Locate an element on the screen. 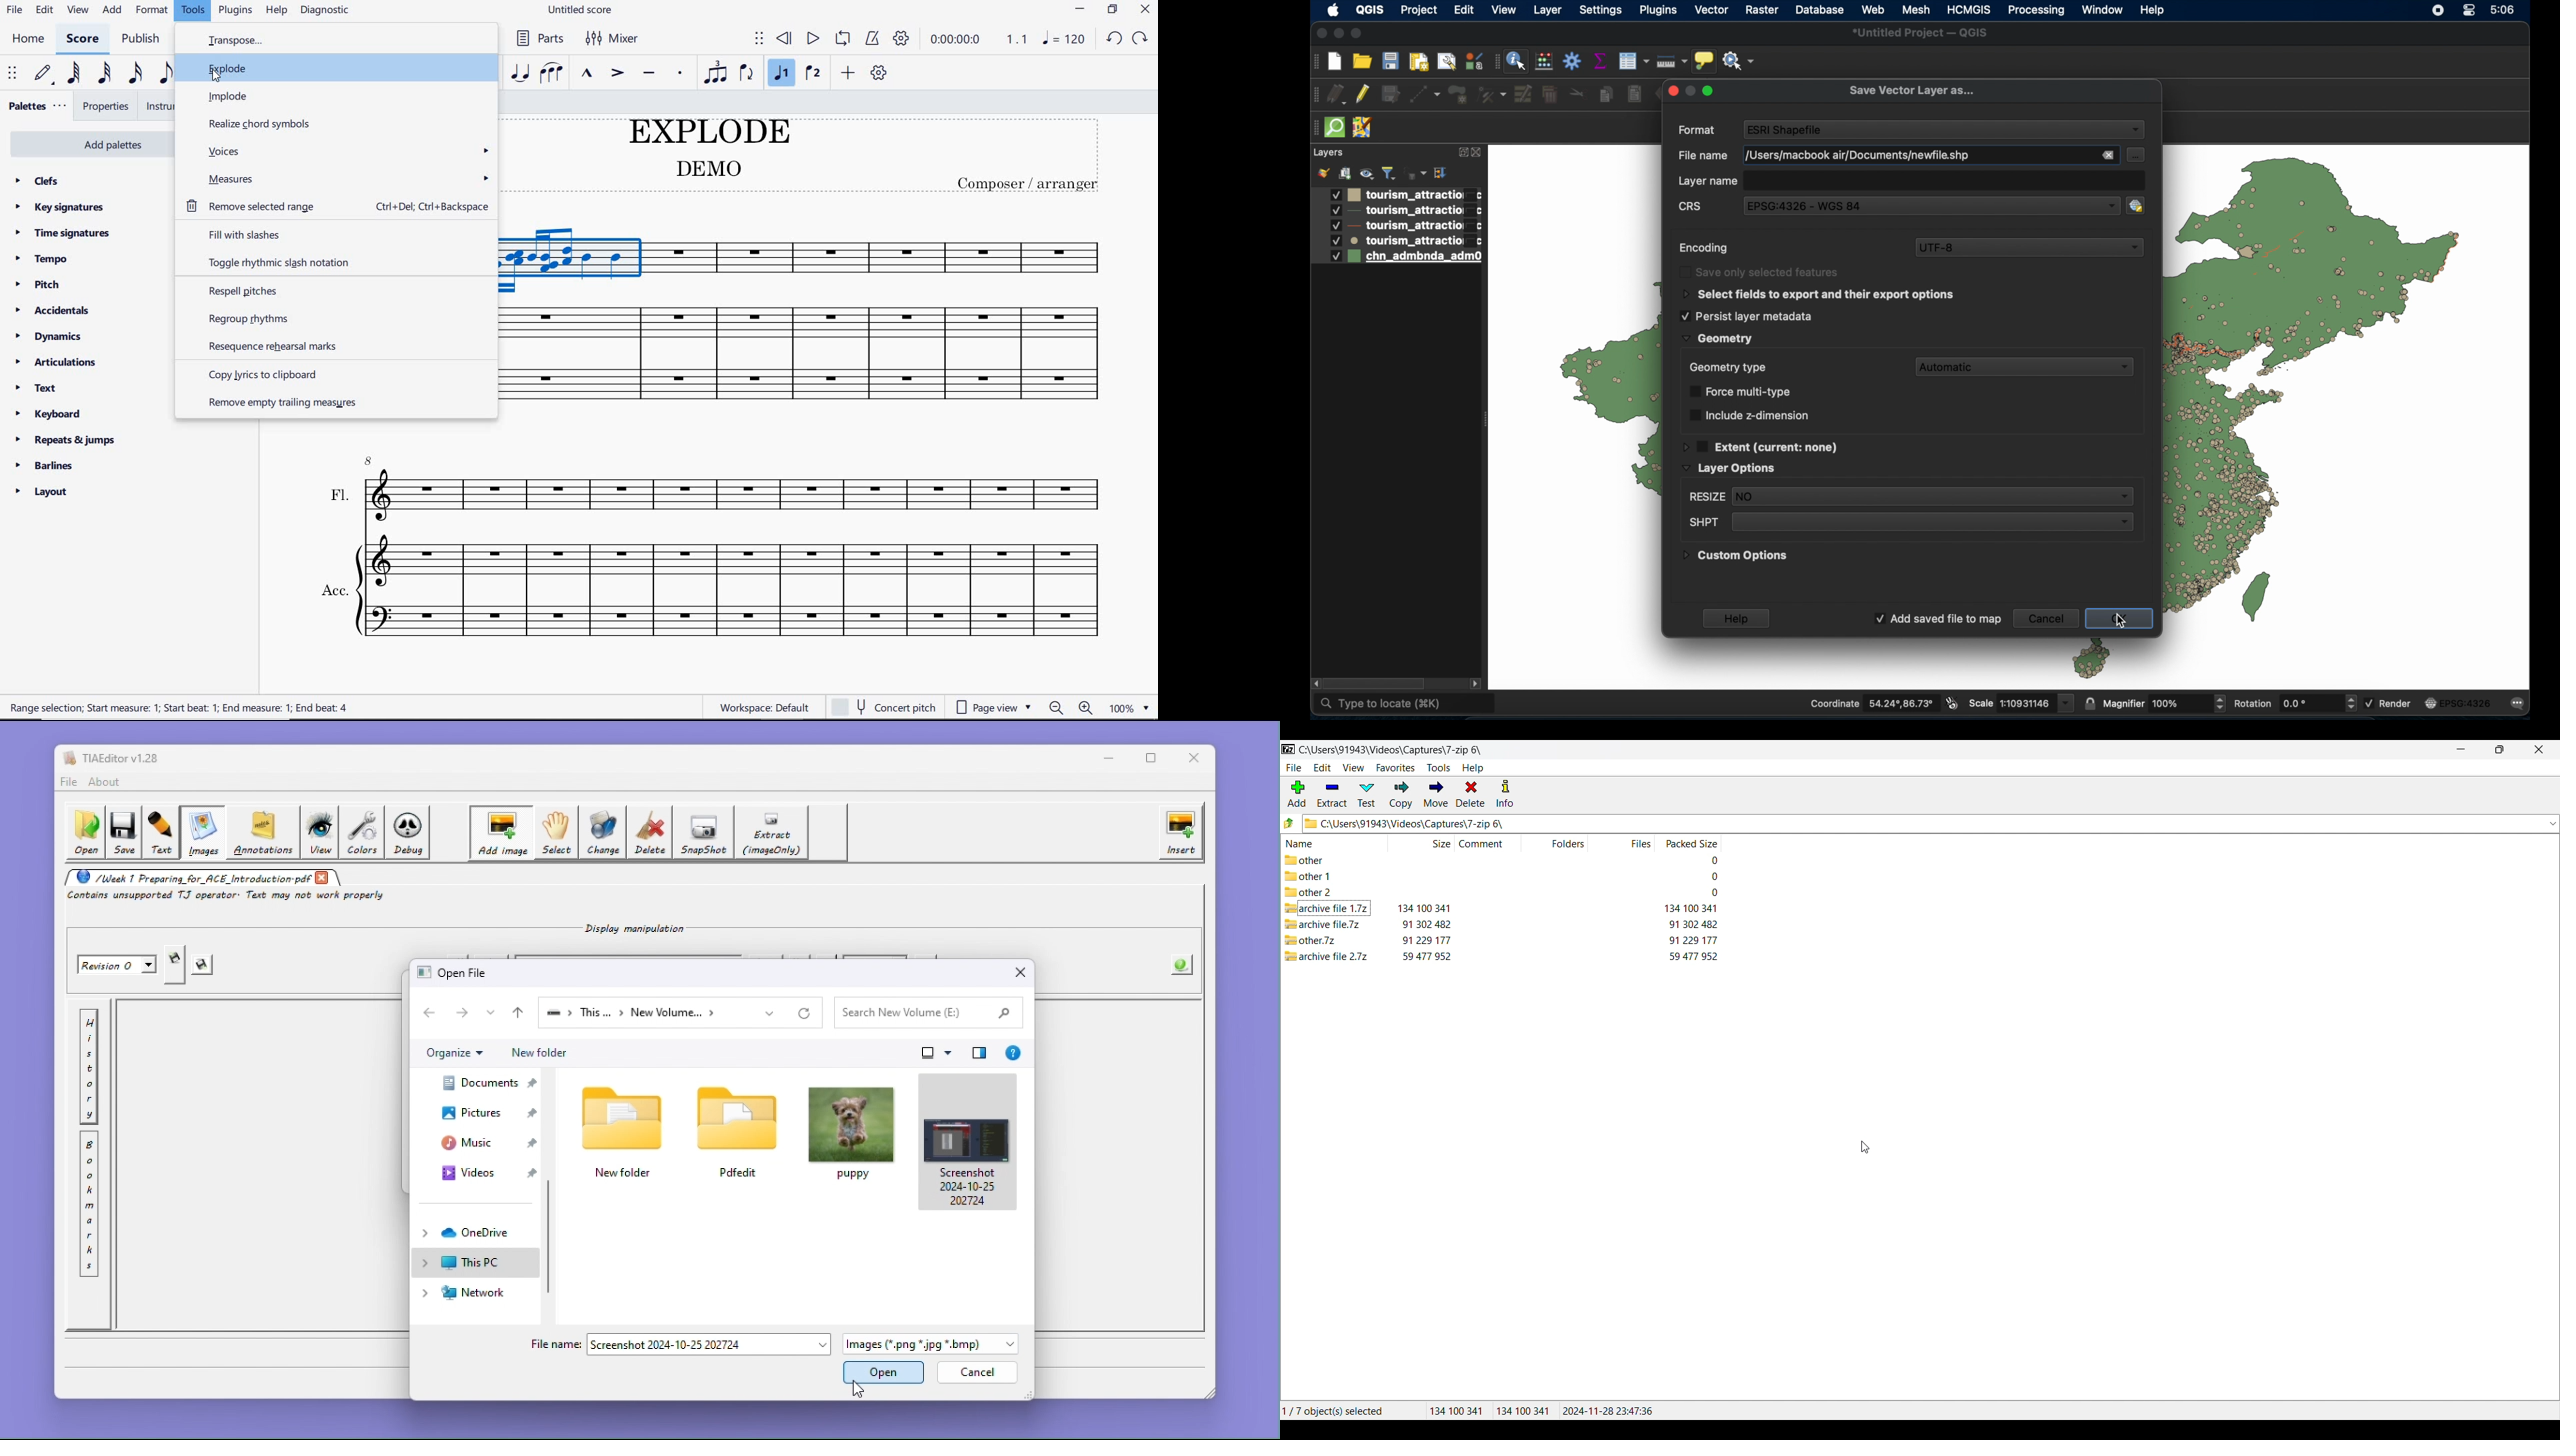 This screenshot has height=1456, width=2576. voice 2 is located at coordinates (810, 73).